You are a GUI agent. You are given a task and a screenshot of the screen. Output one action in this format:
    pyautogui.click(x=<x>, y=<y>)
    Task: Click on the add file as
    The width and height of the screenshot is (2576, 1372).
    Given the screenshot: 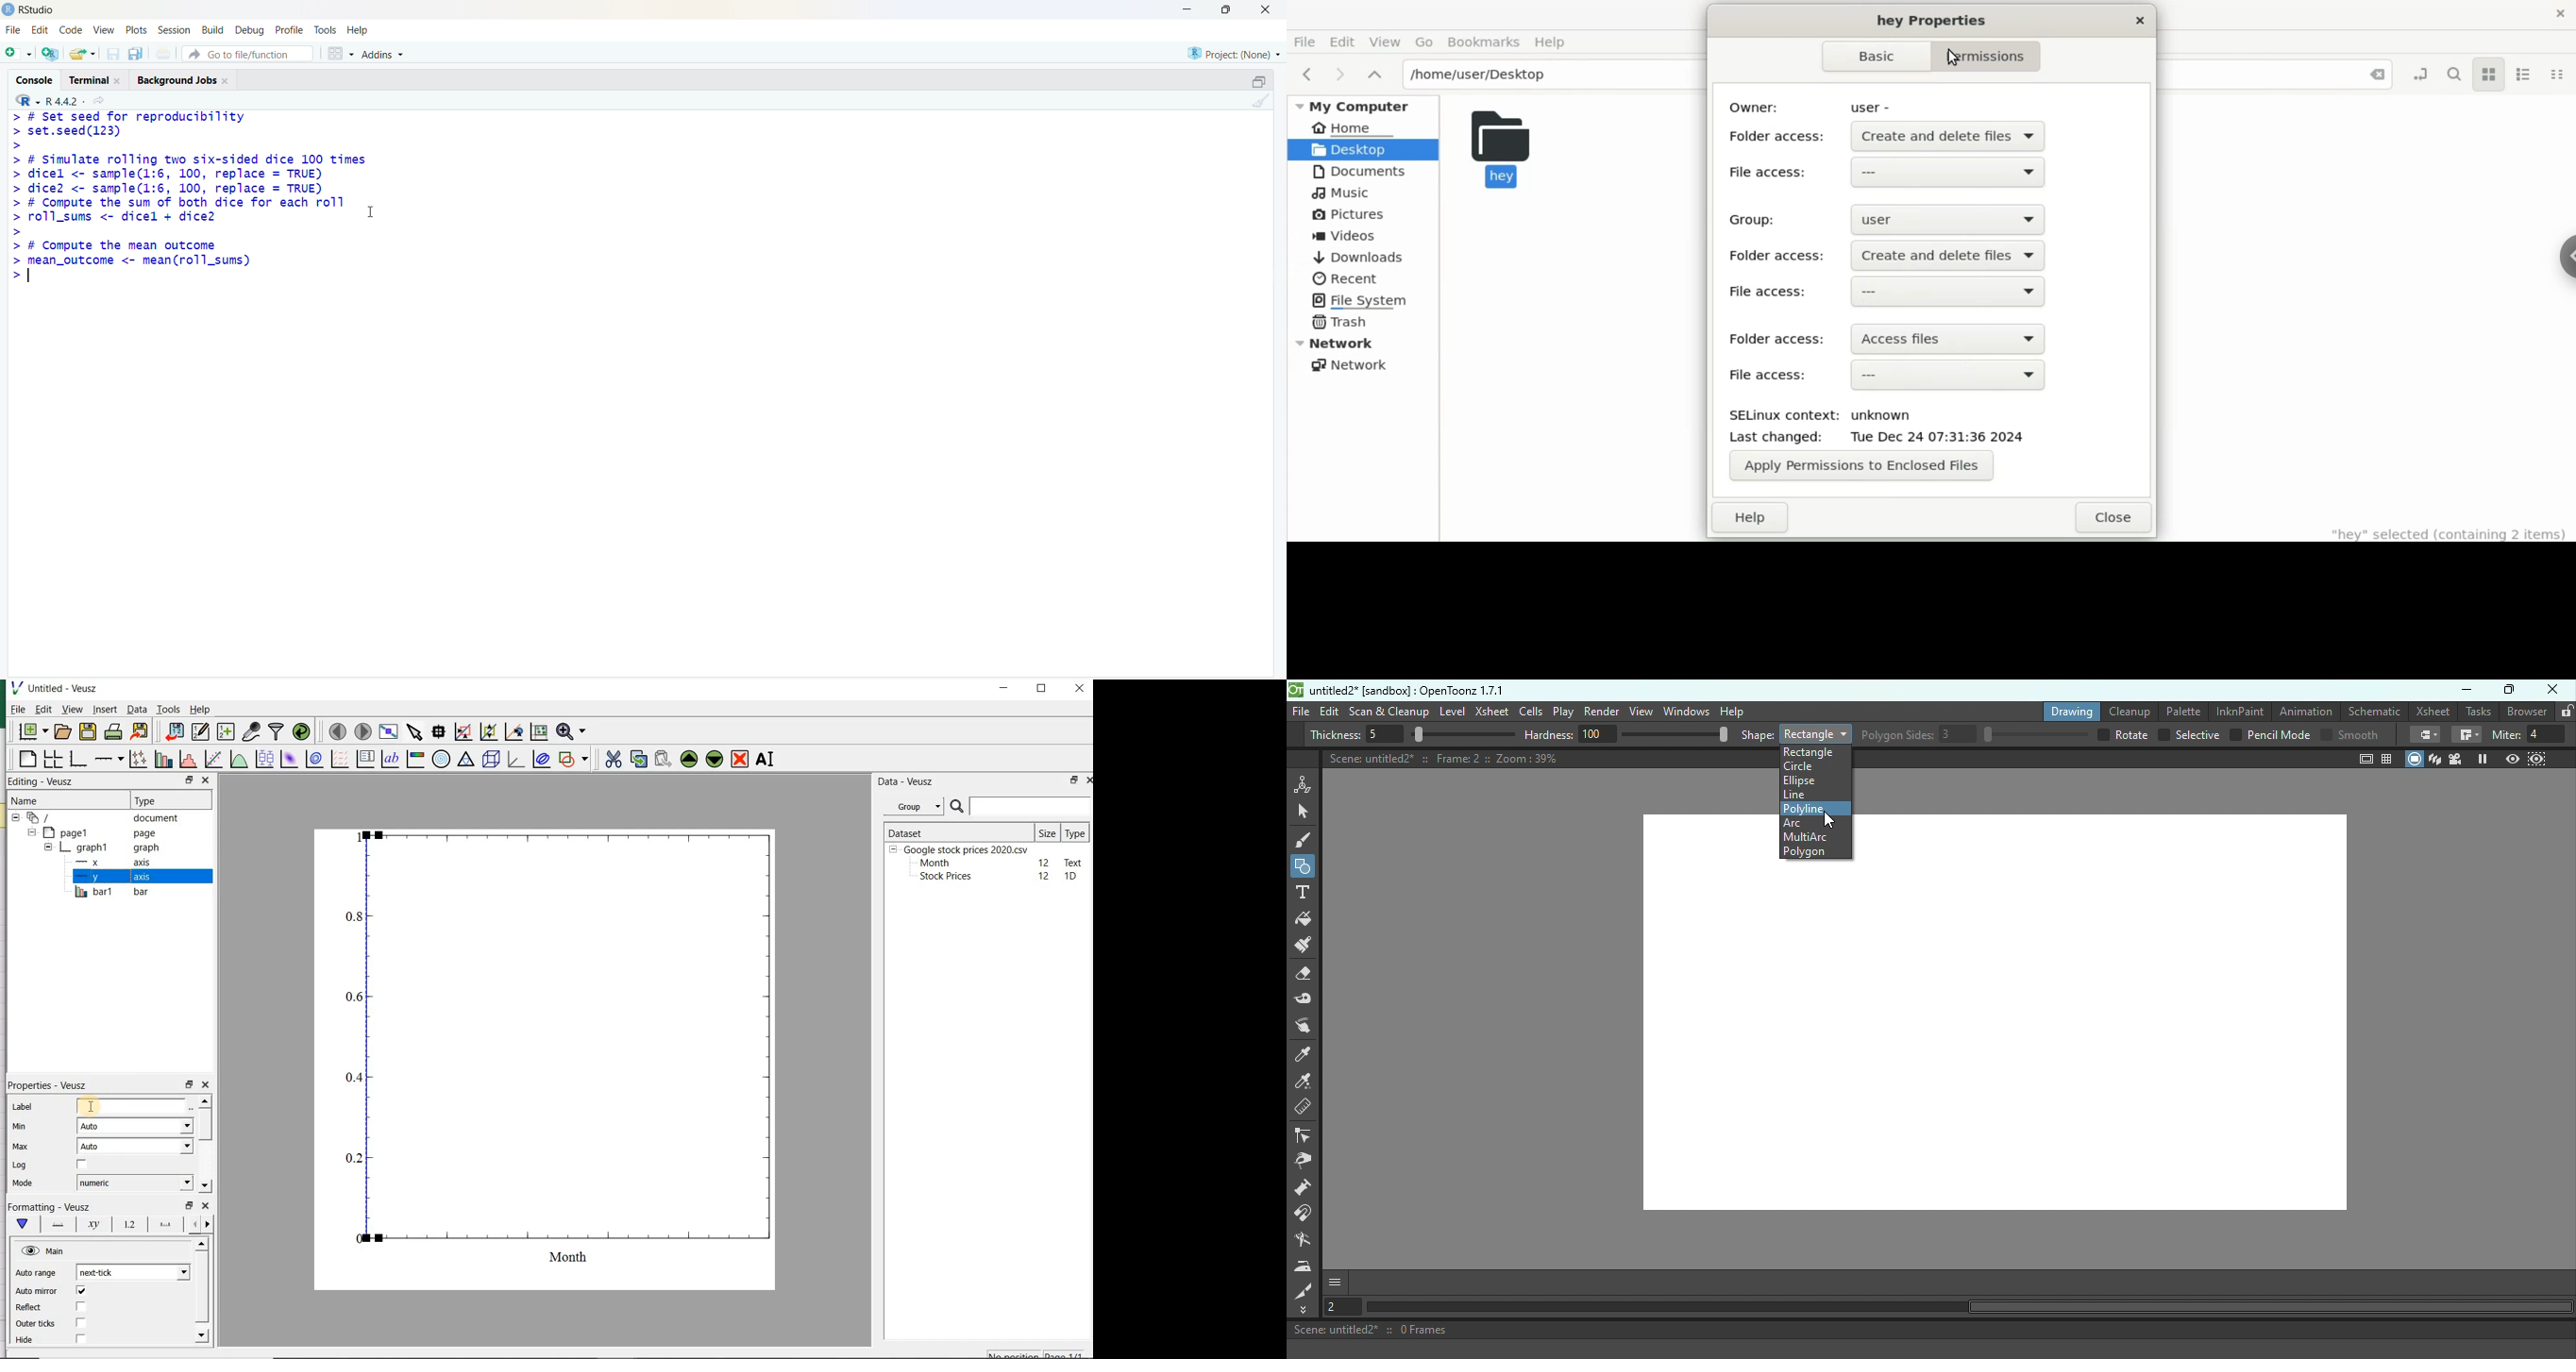 What is the action you would take?
    pyautogui.click(x=19, y=54)
    